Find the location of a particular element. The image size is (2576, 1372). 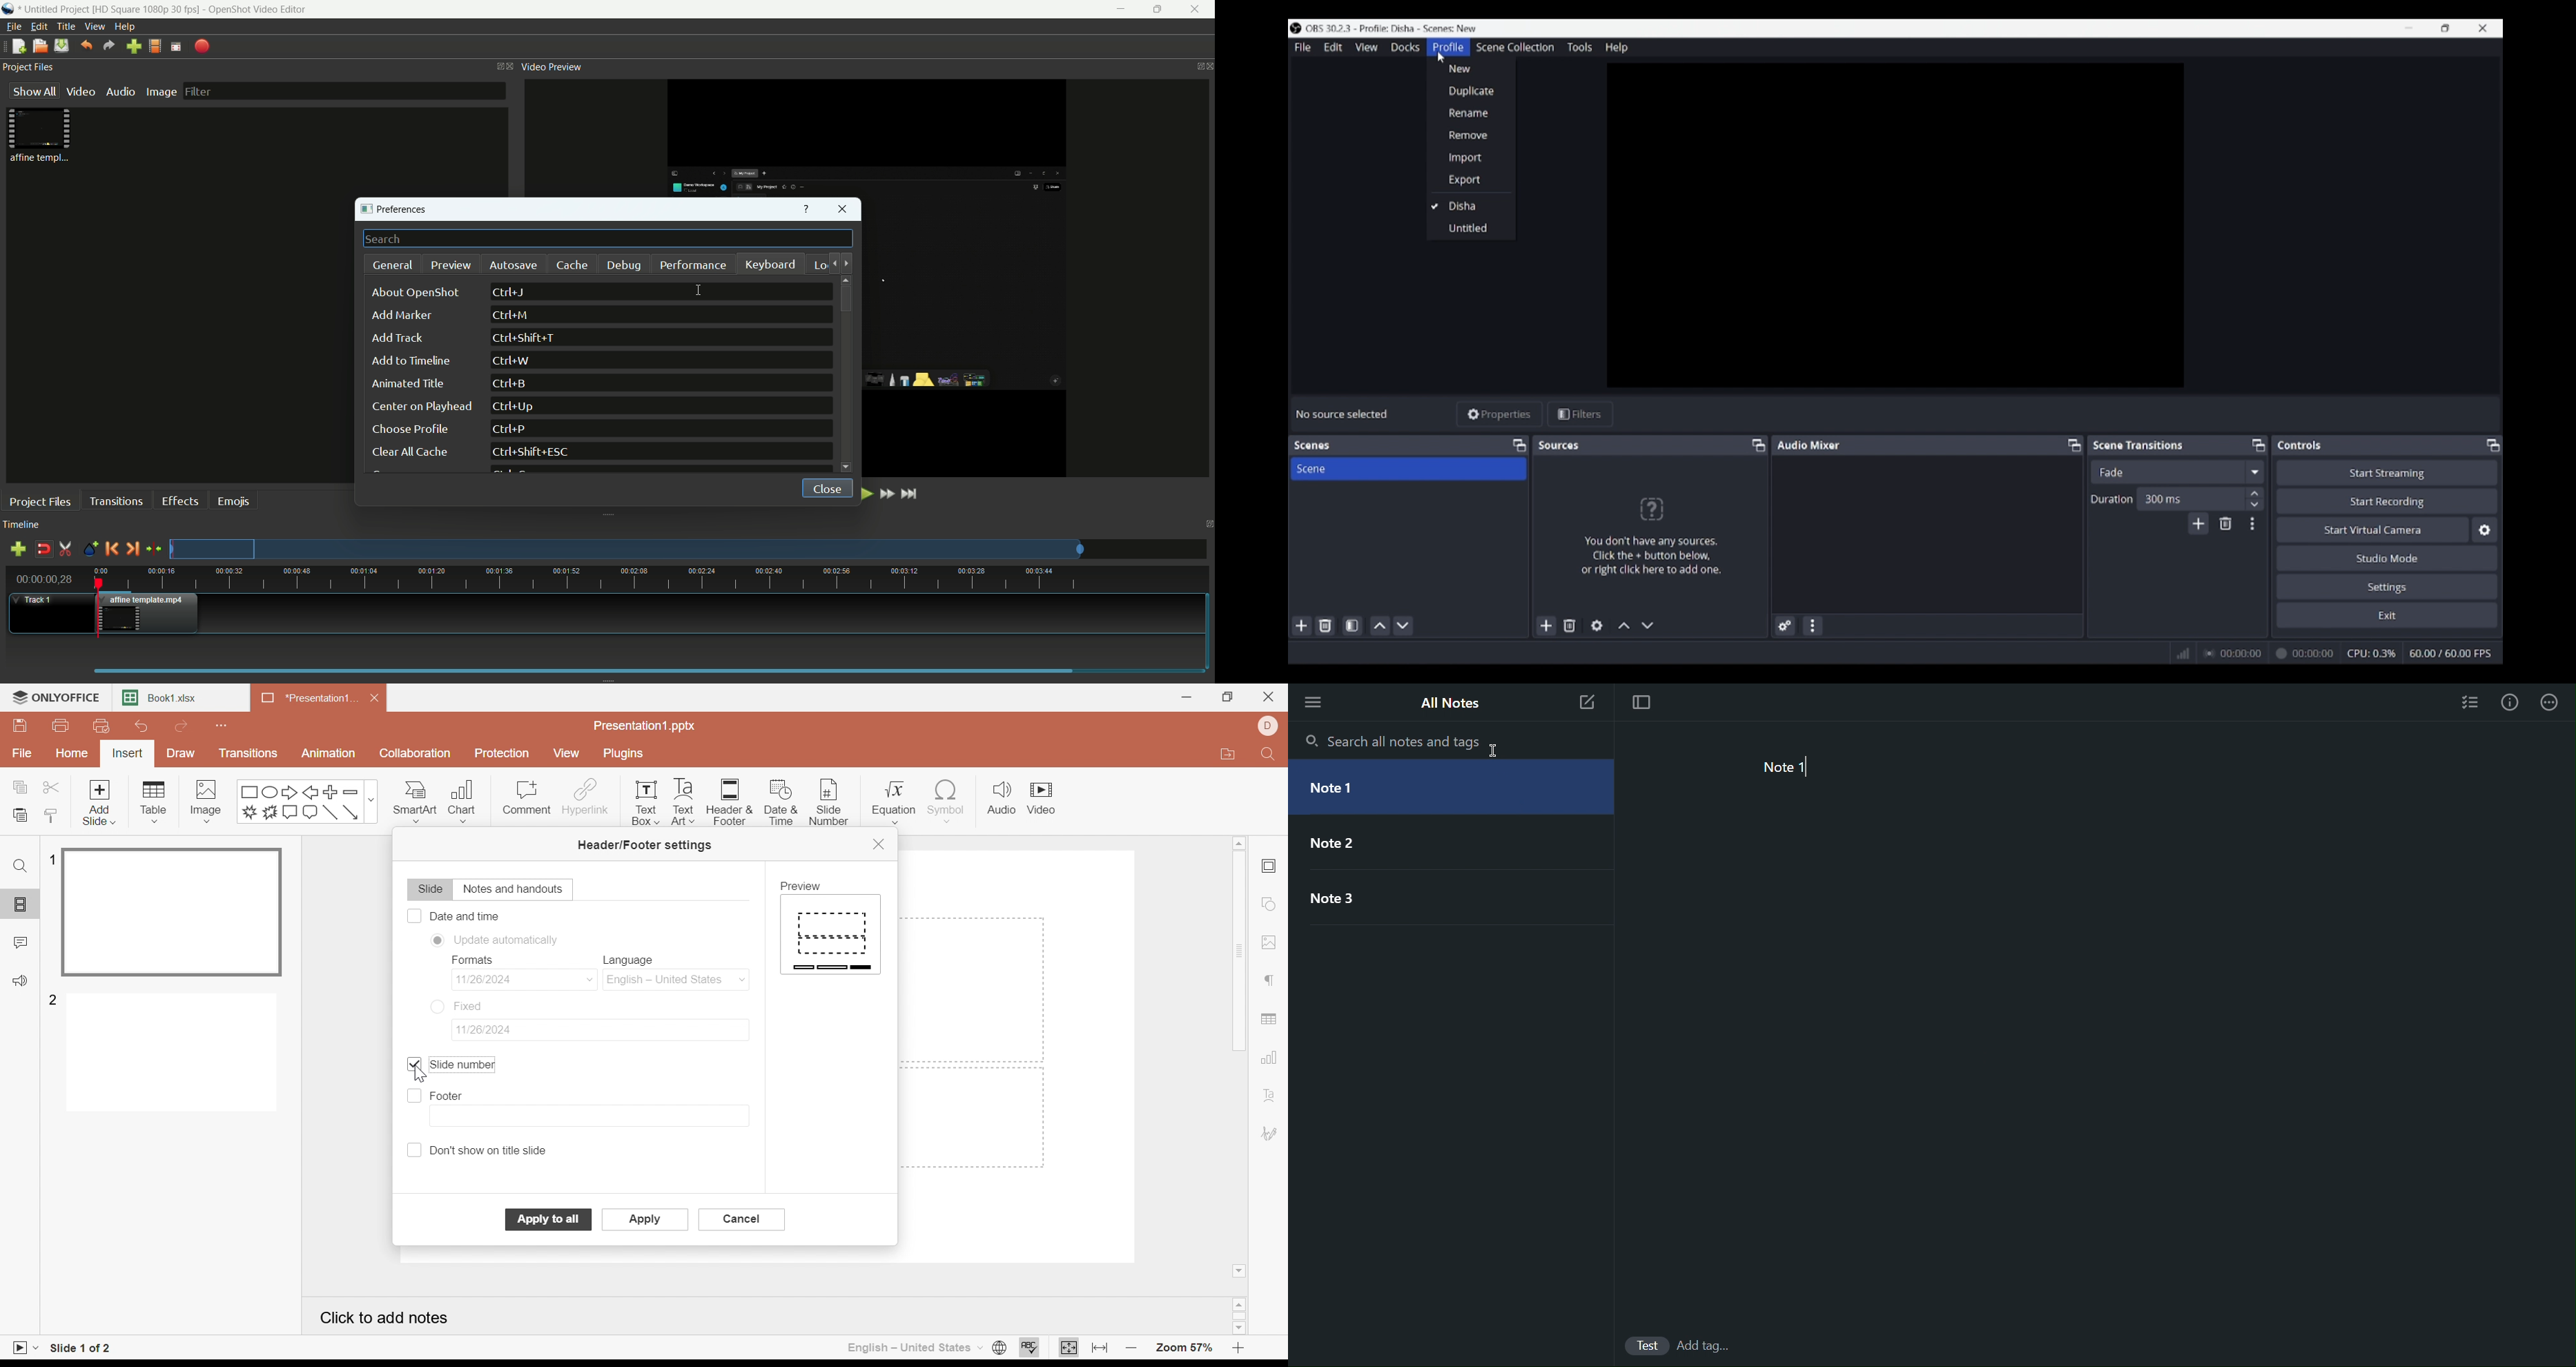

Update automatically is located at coordinates (510, 939).